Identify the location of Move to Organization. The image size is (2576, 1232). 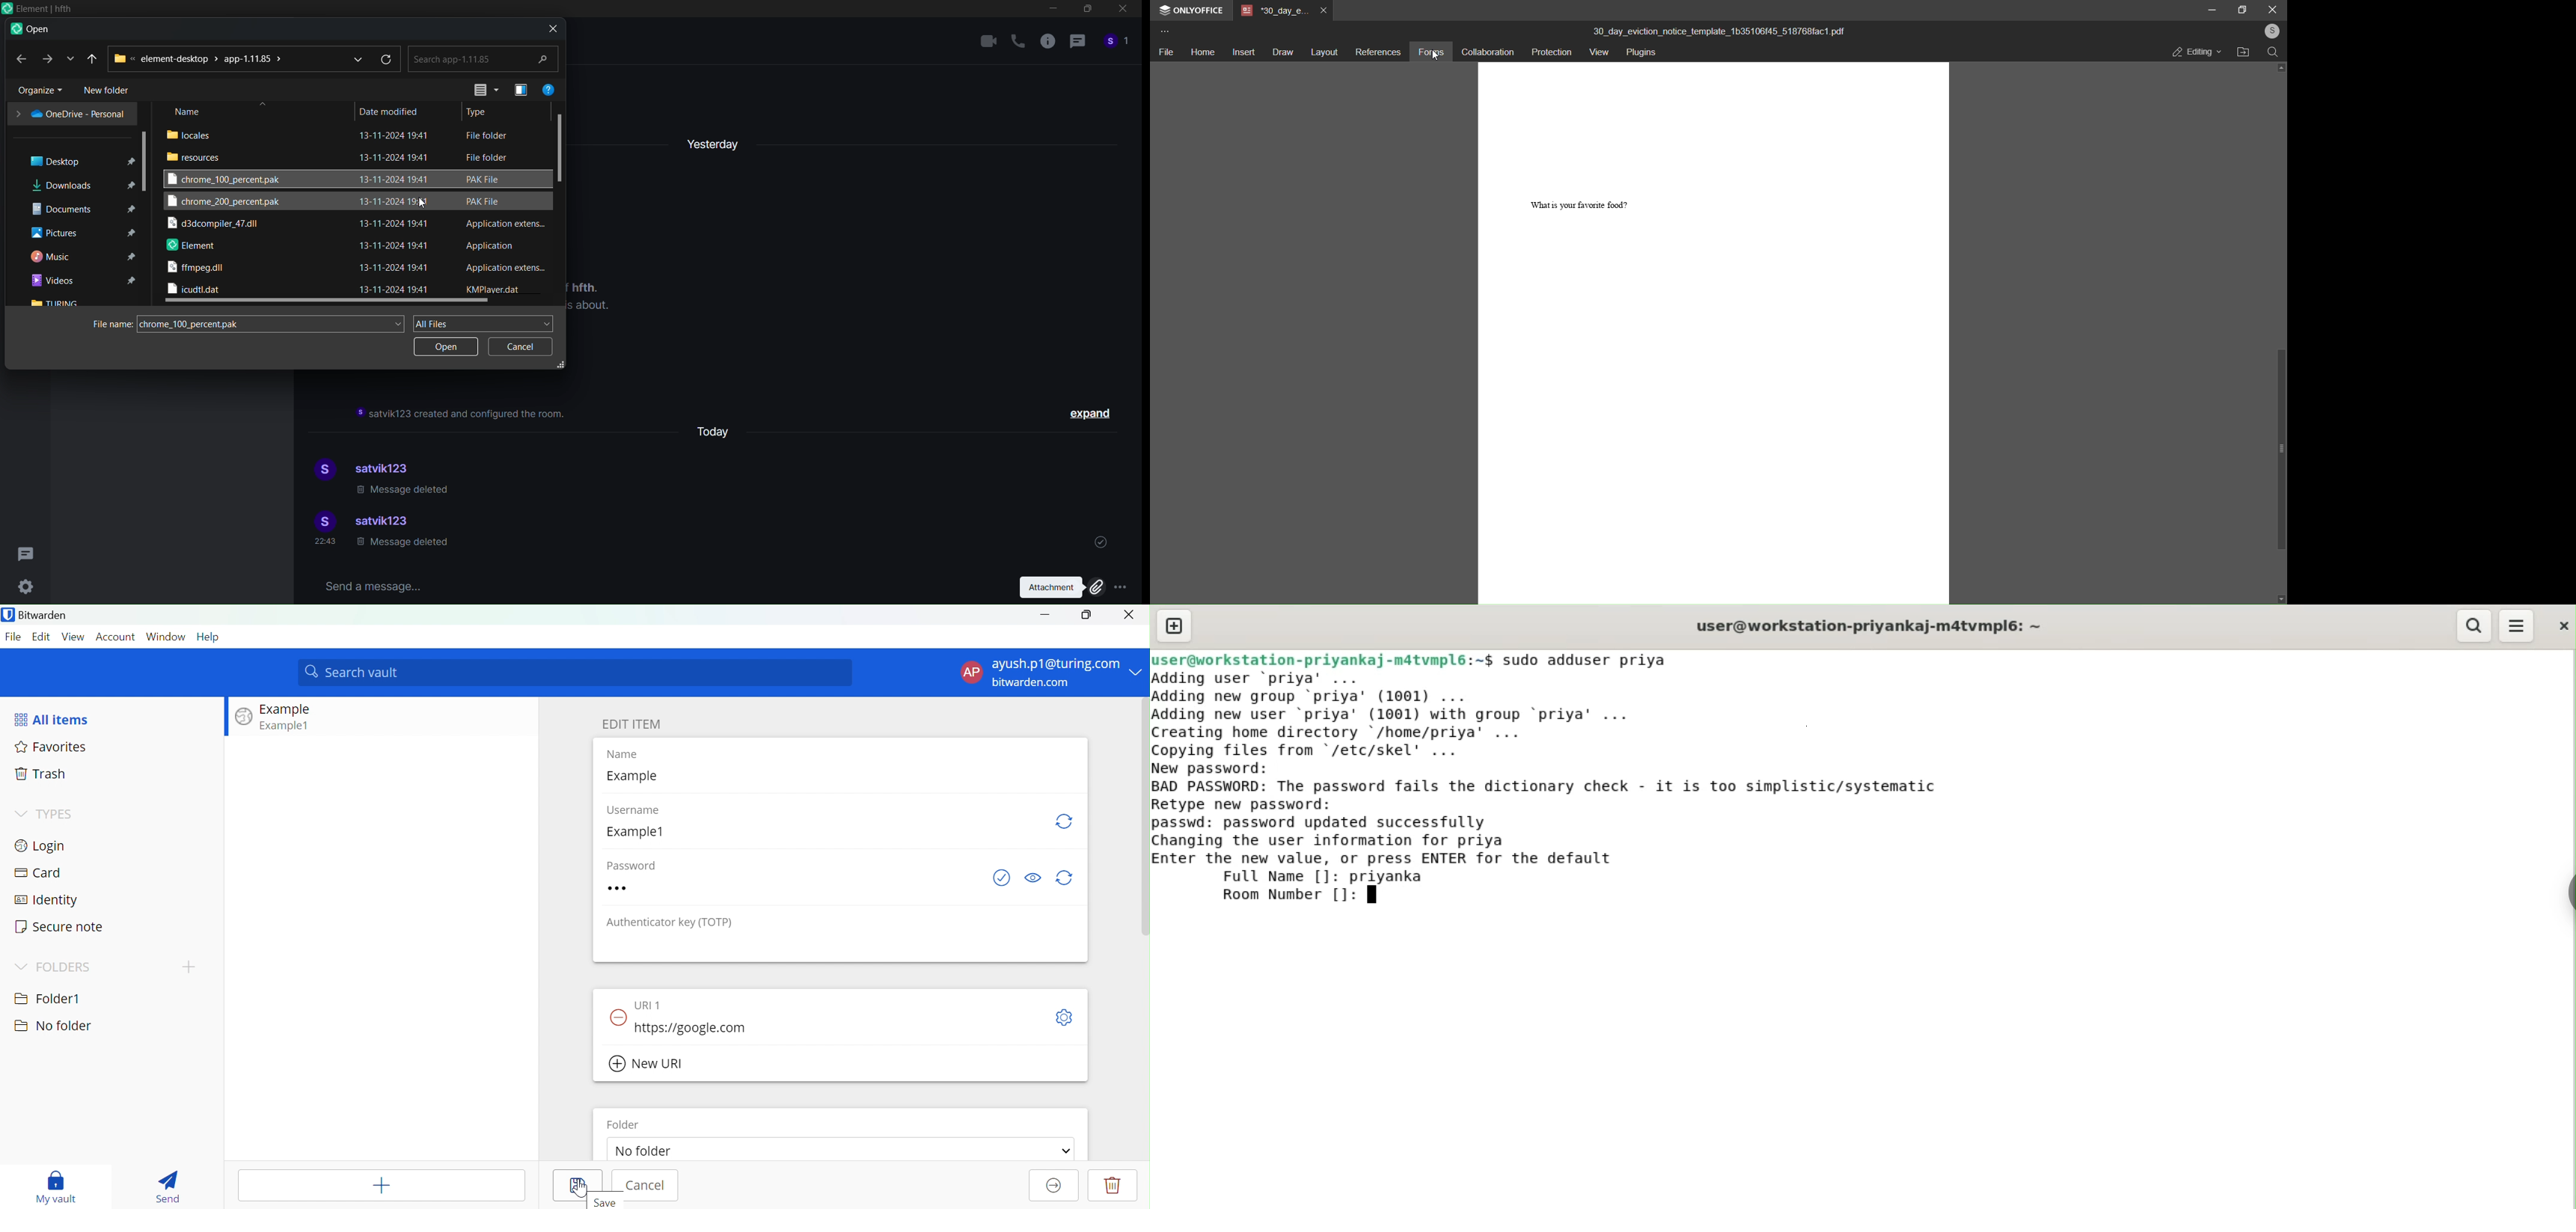
(1051, 1186).